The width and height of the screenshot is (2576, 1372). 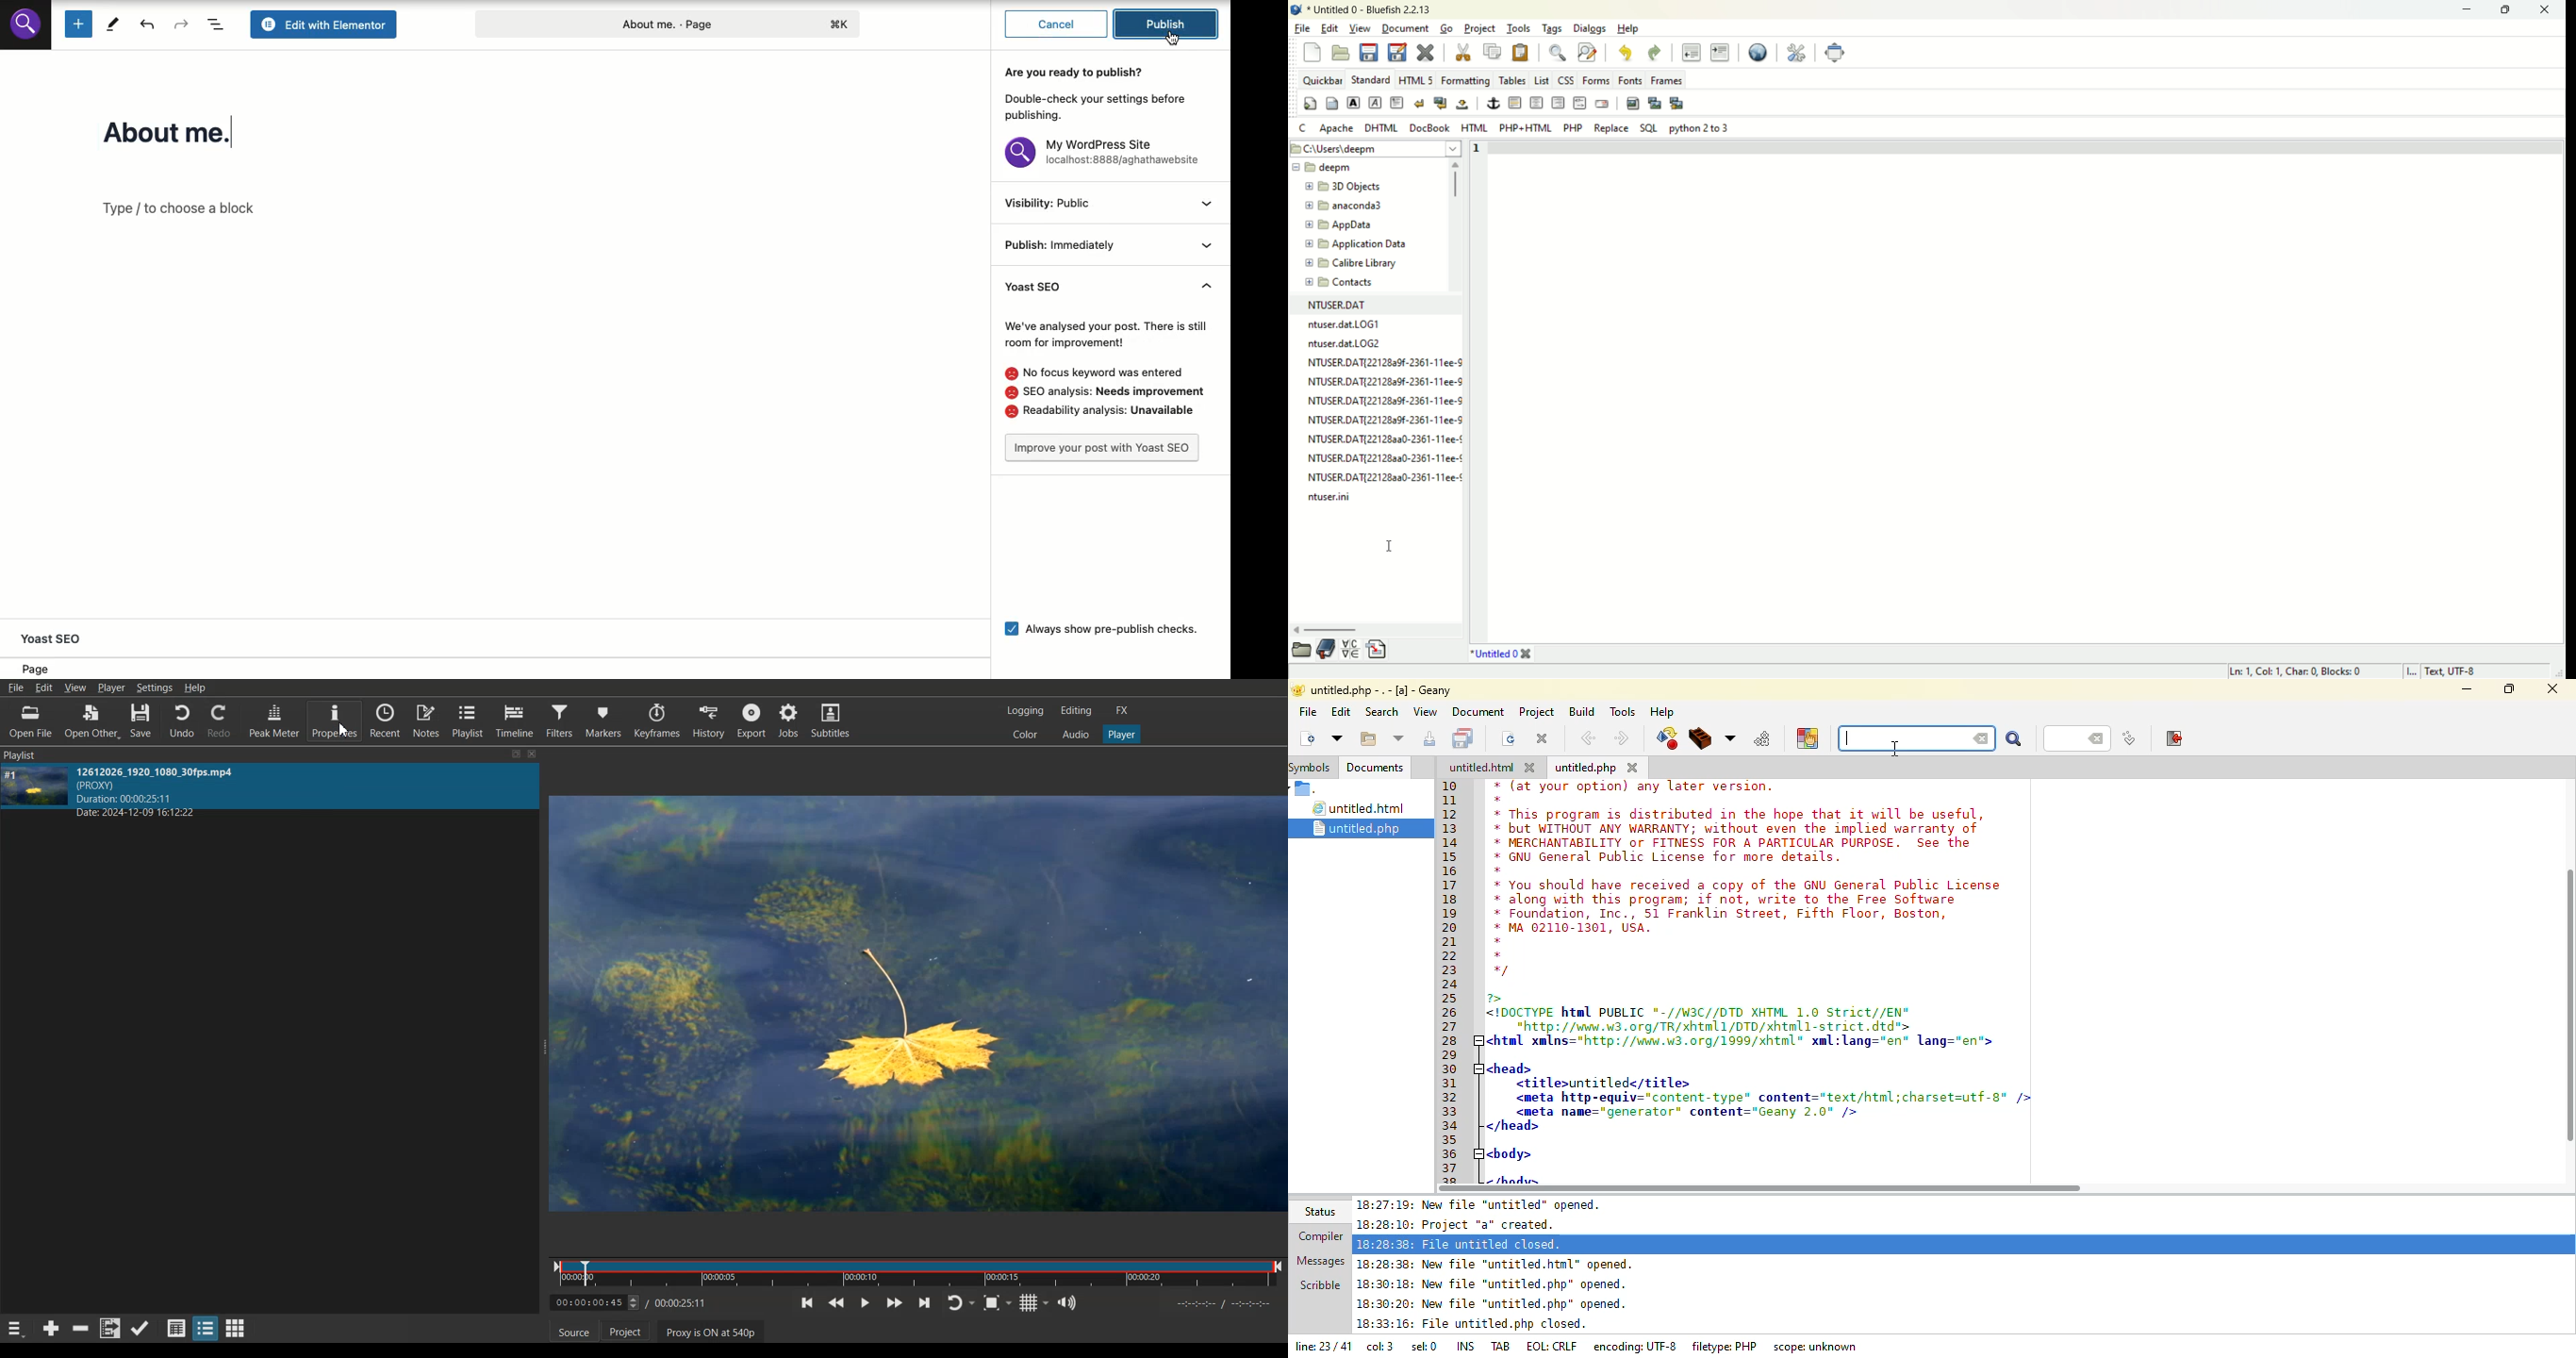 I want to click on Timeline, so click(x=516, y=721).